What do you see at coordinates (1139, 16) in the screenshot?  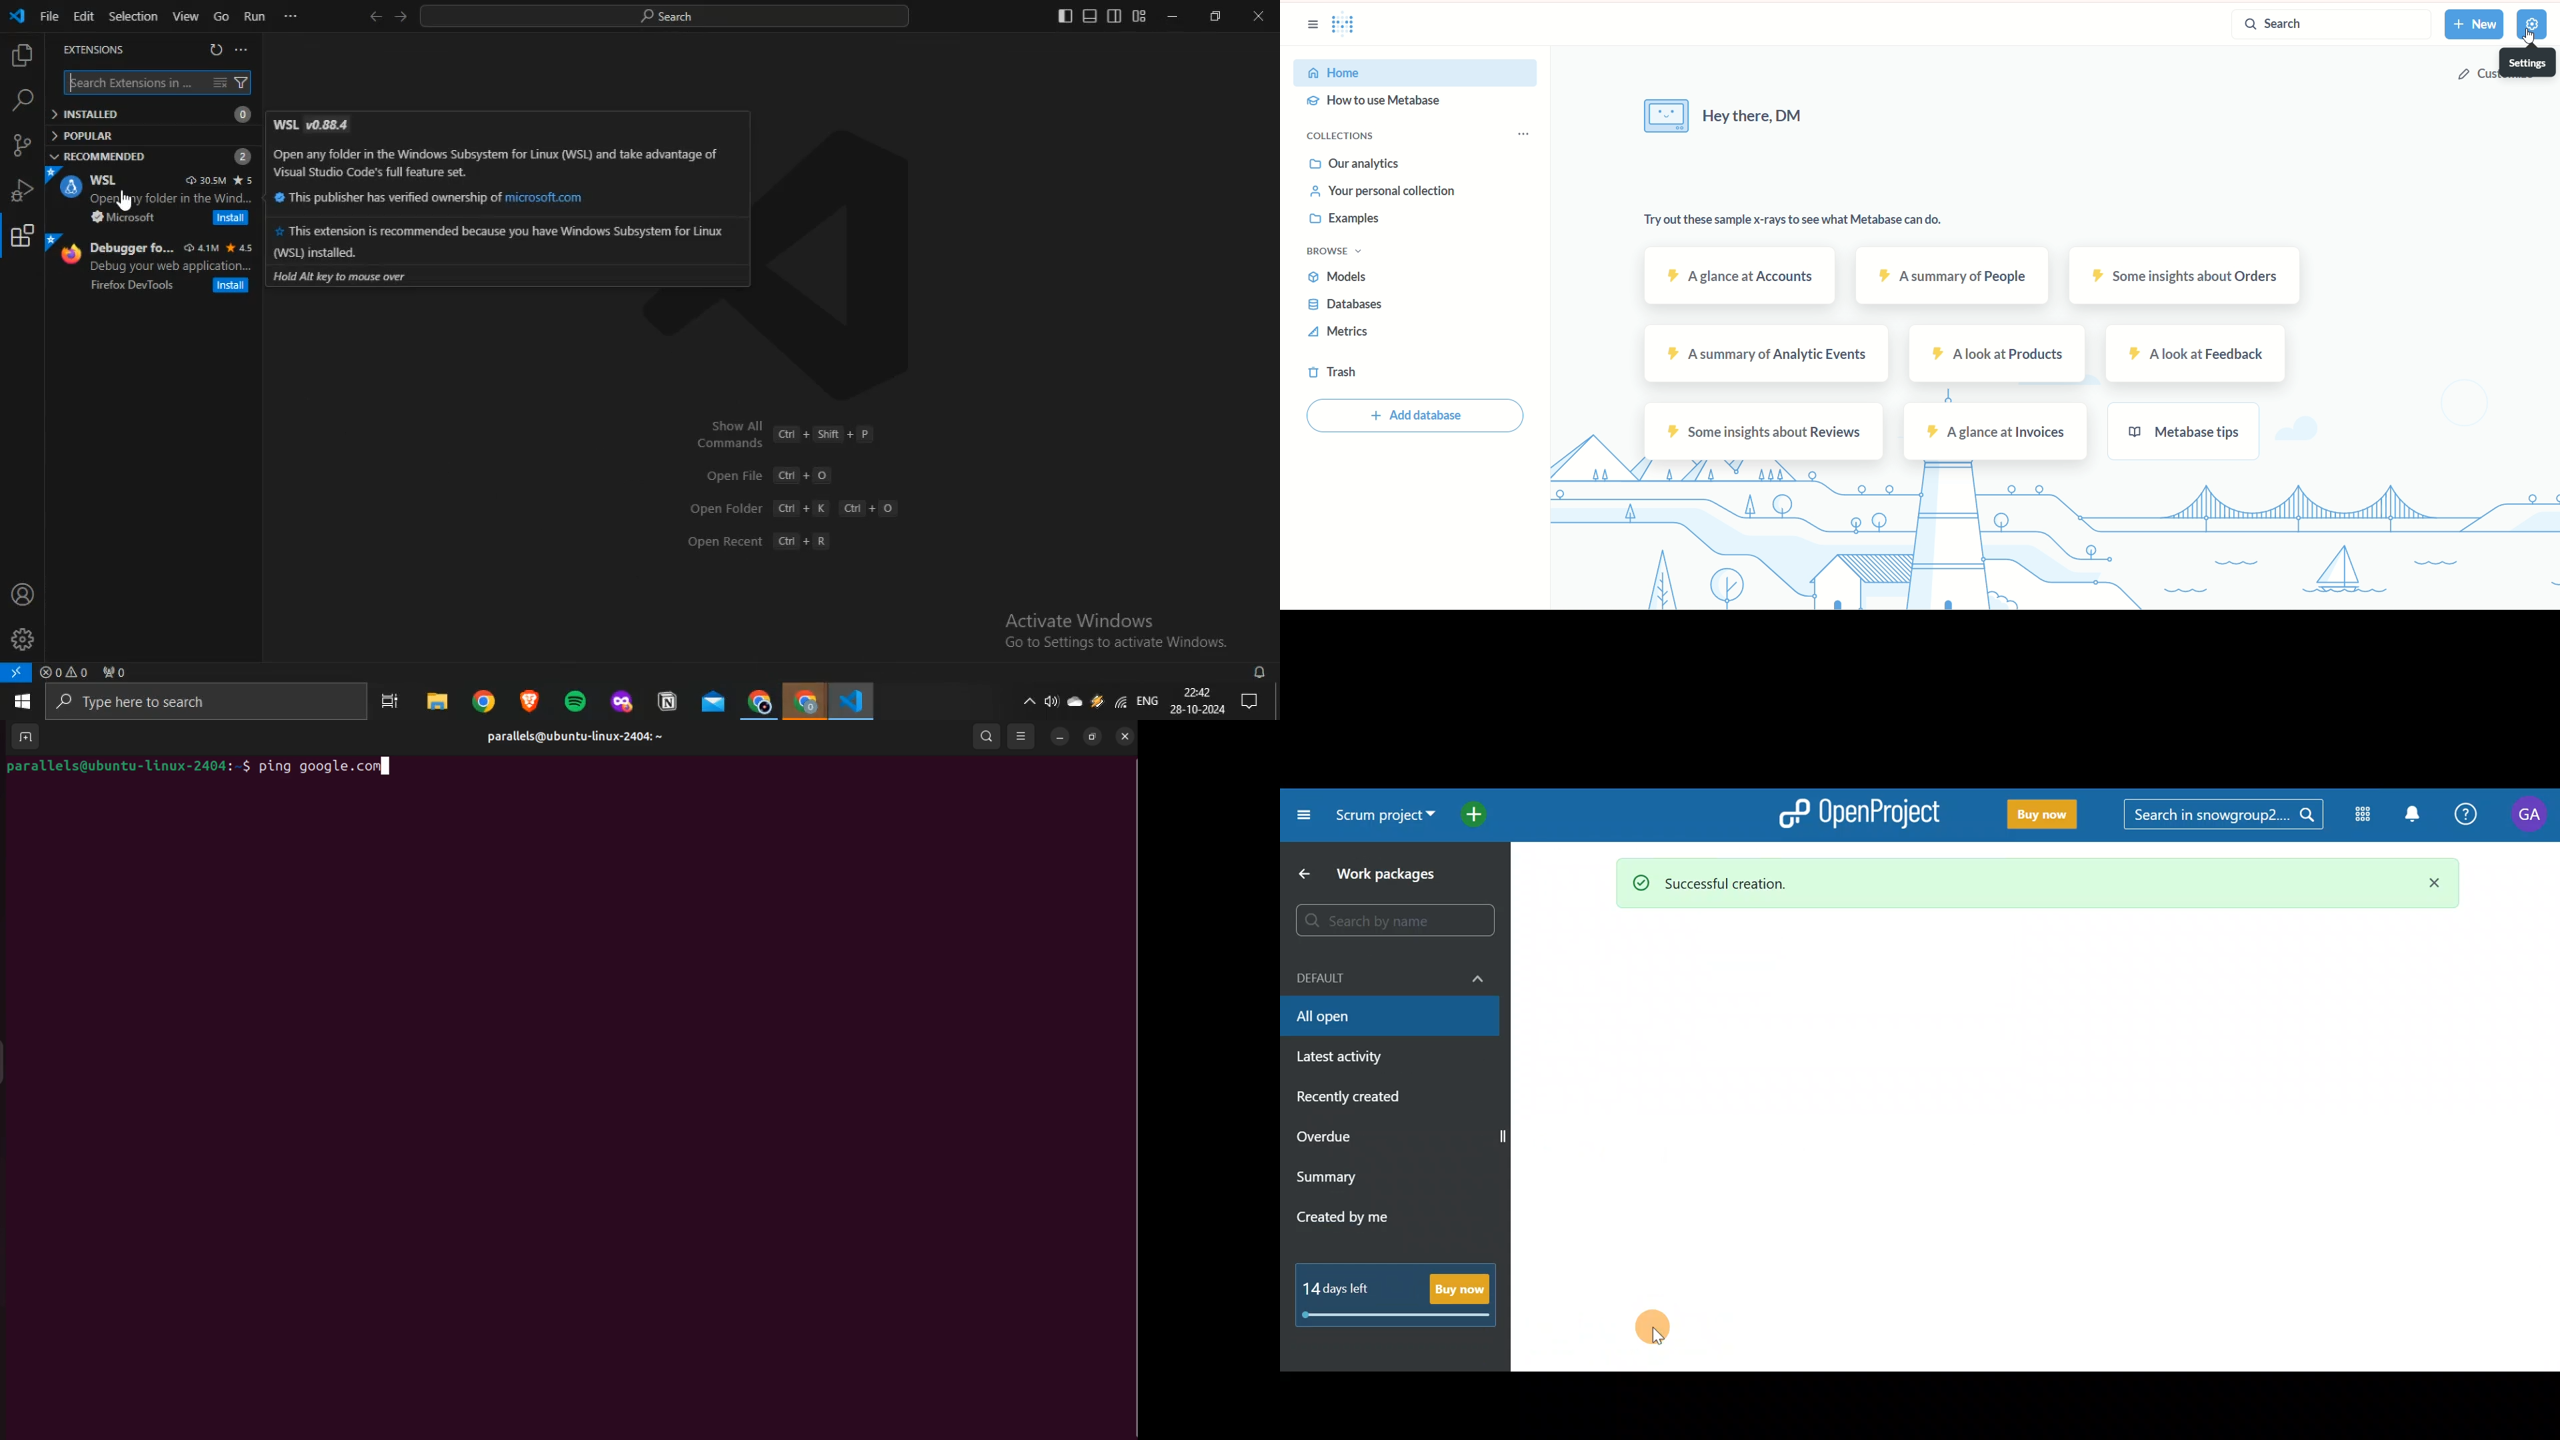 I see `customize layout` at bounding box center [1139, 16].